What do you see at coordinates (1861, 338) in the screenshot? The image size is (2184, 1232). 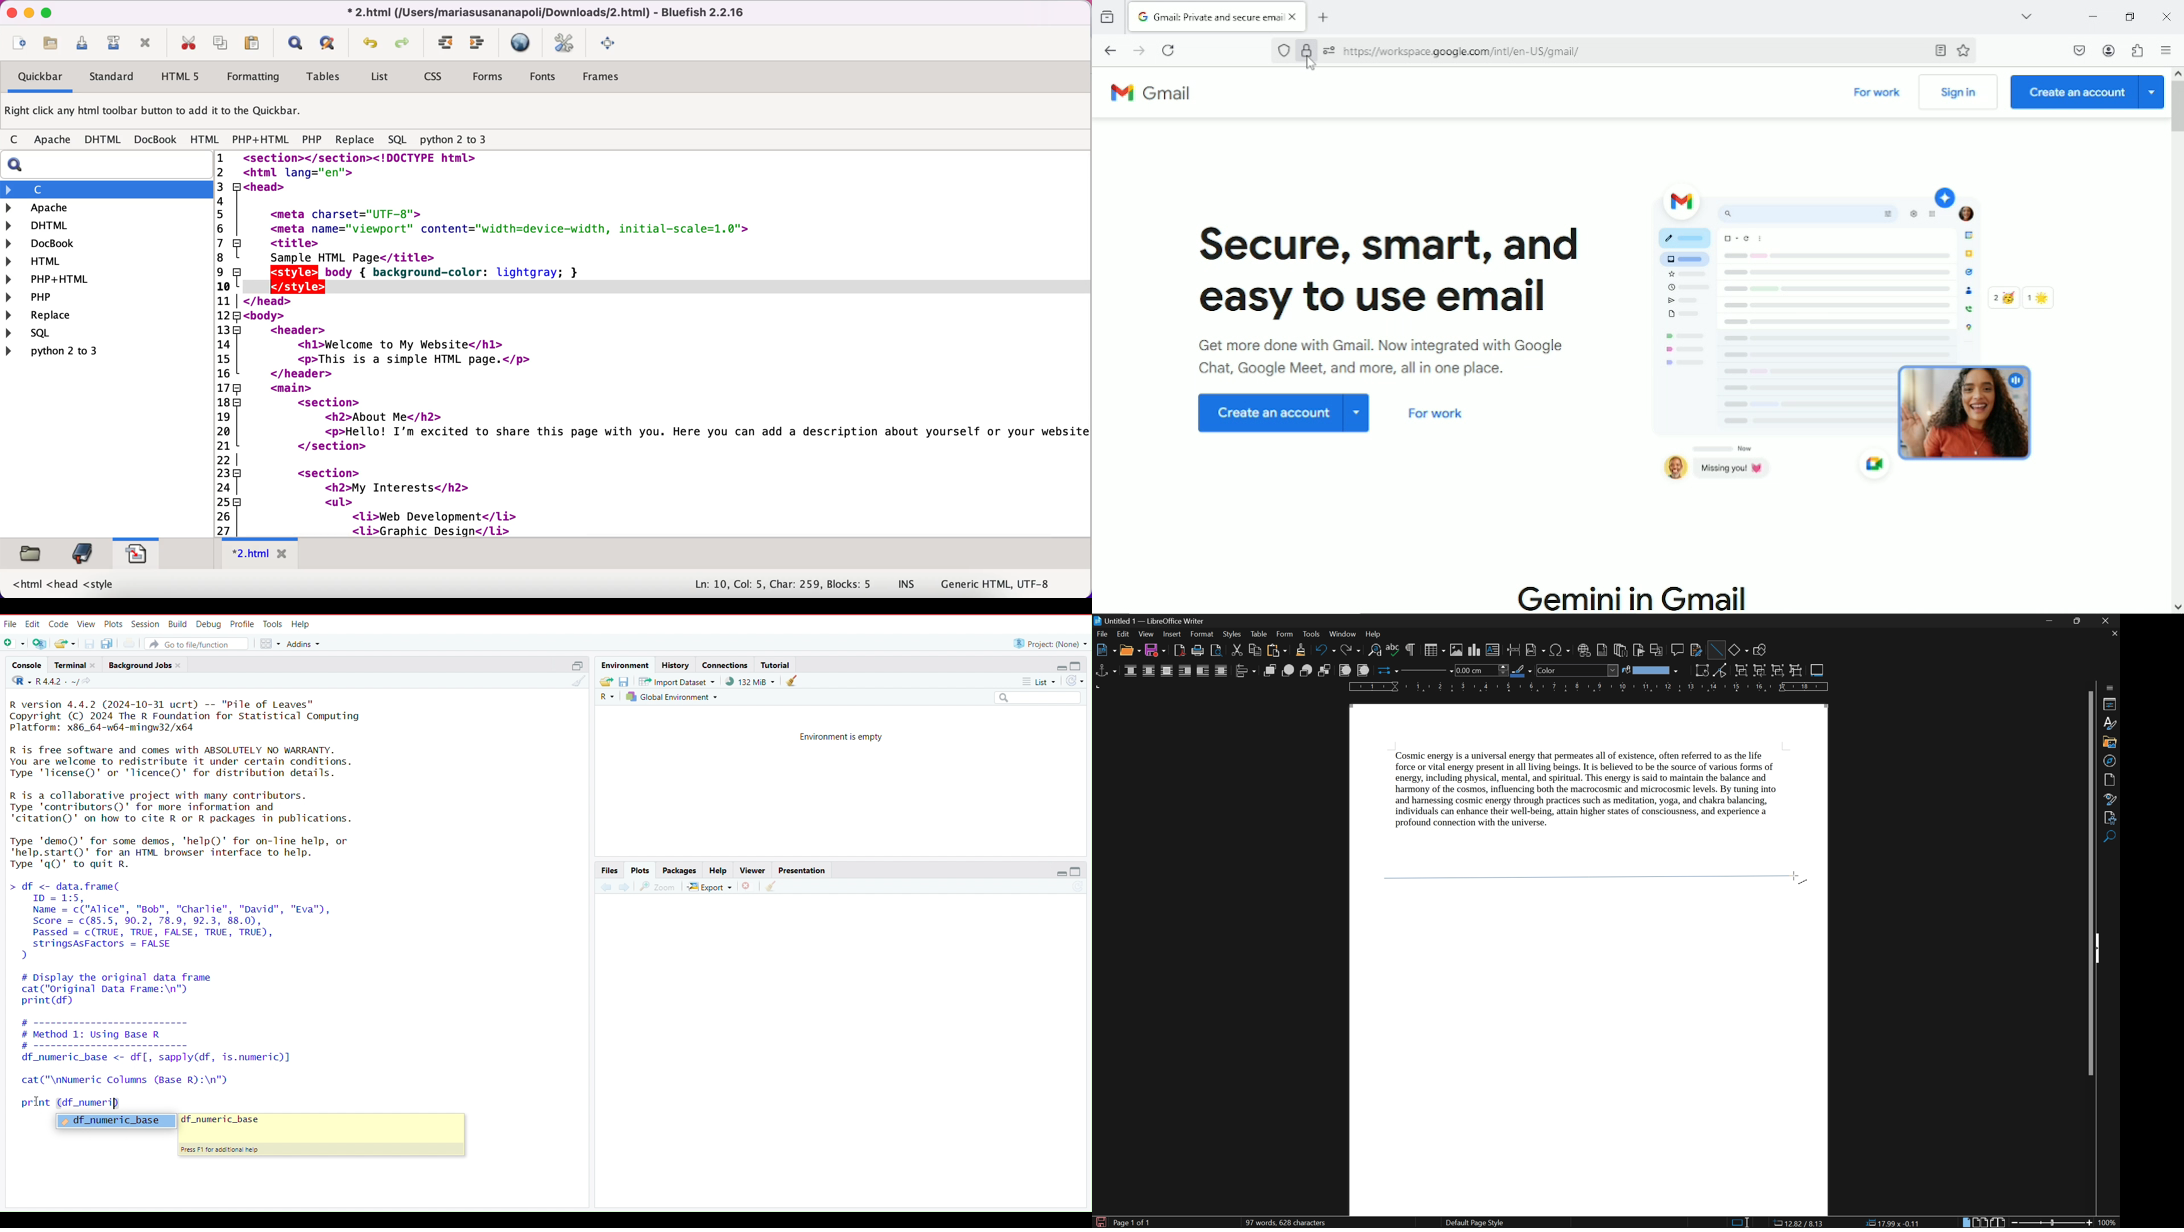 I see `Graphics` at bounding box center [1861, 338].